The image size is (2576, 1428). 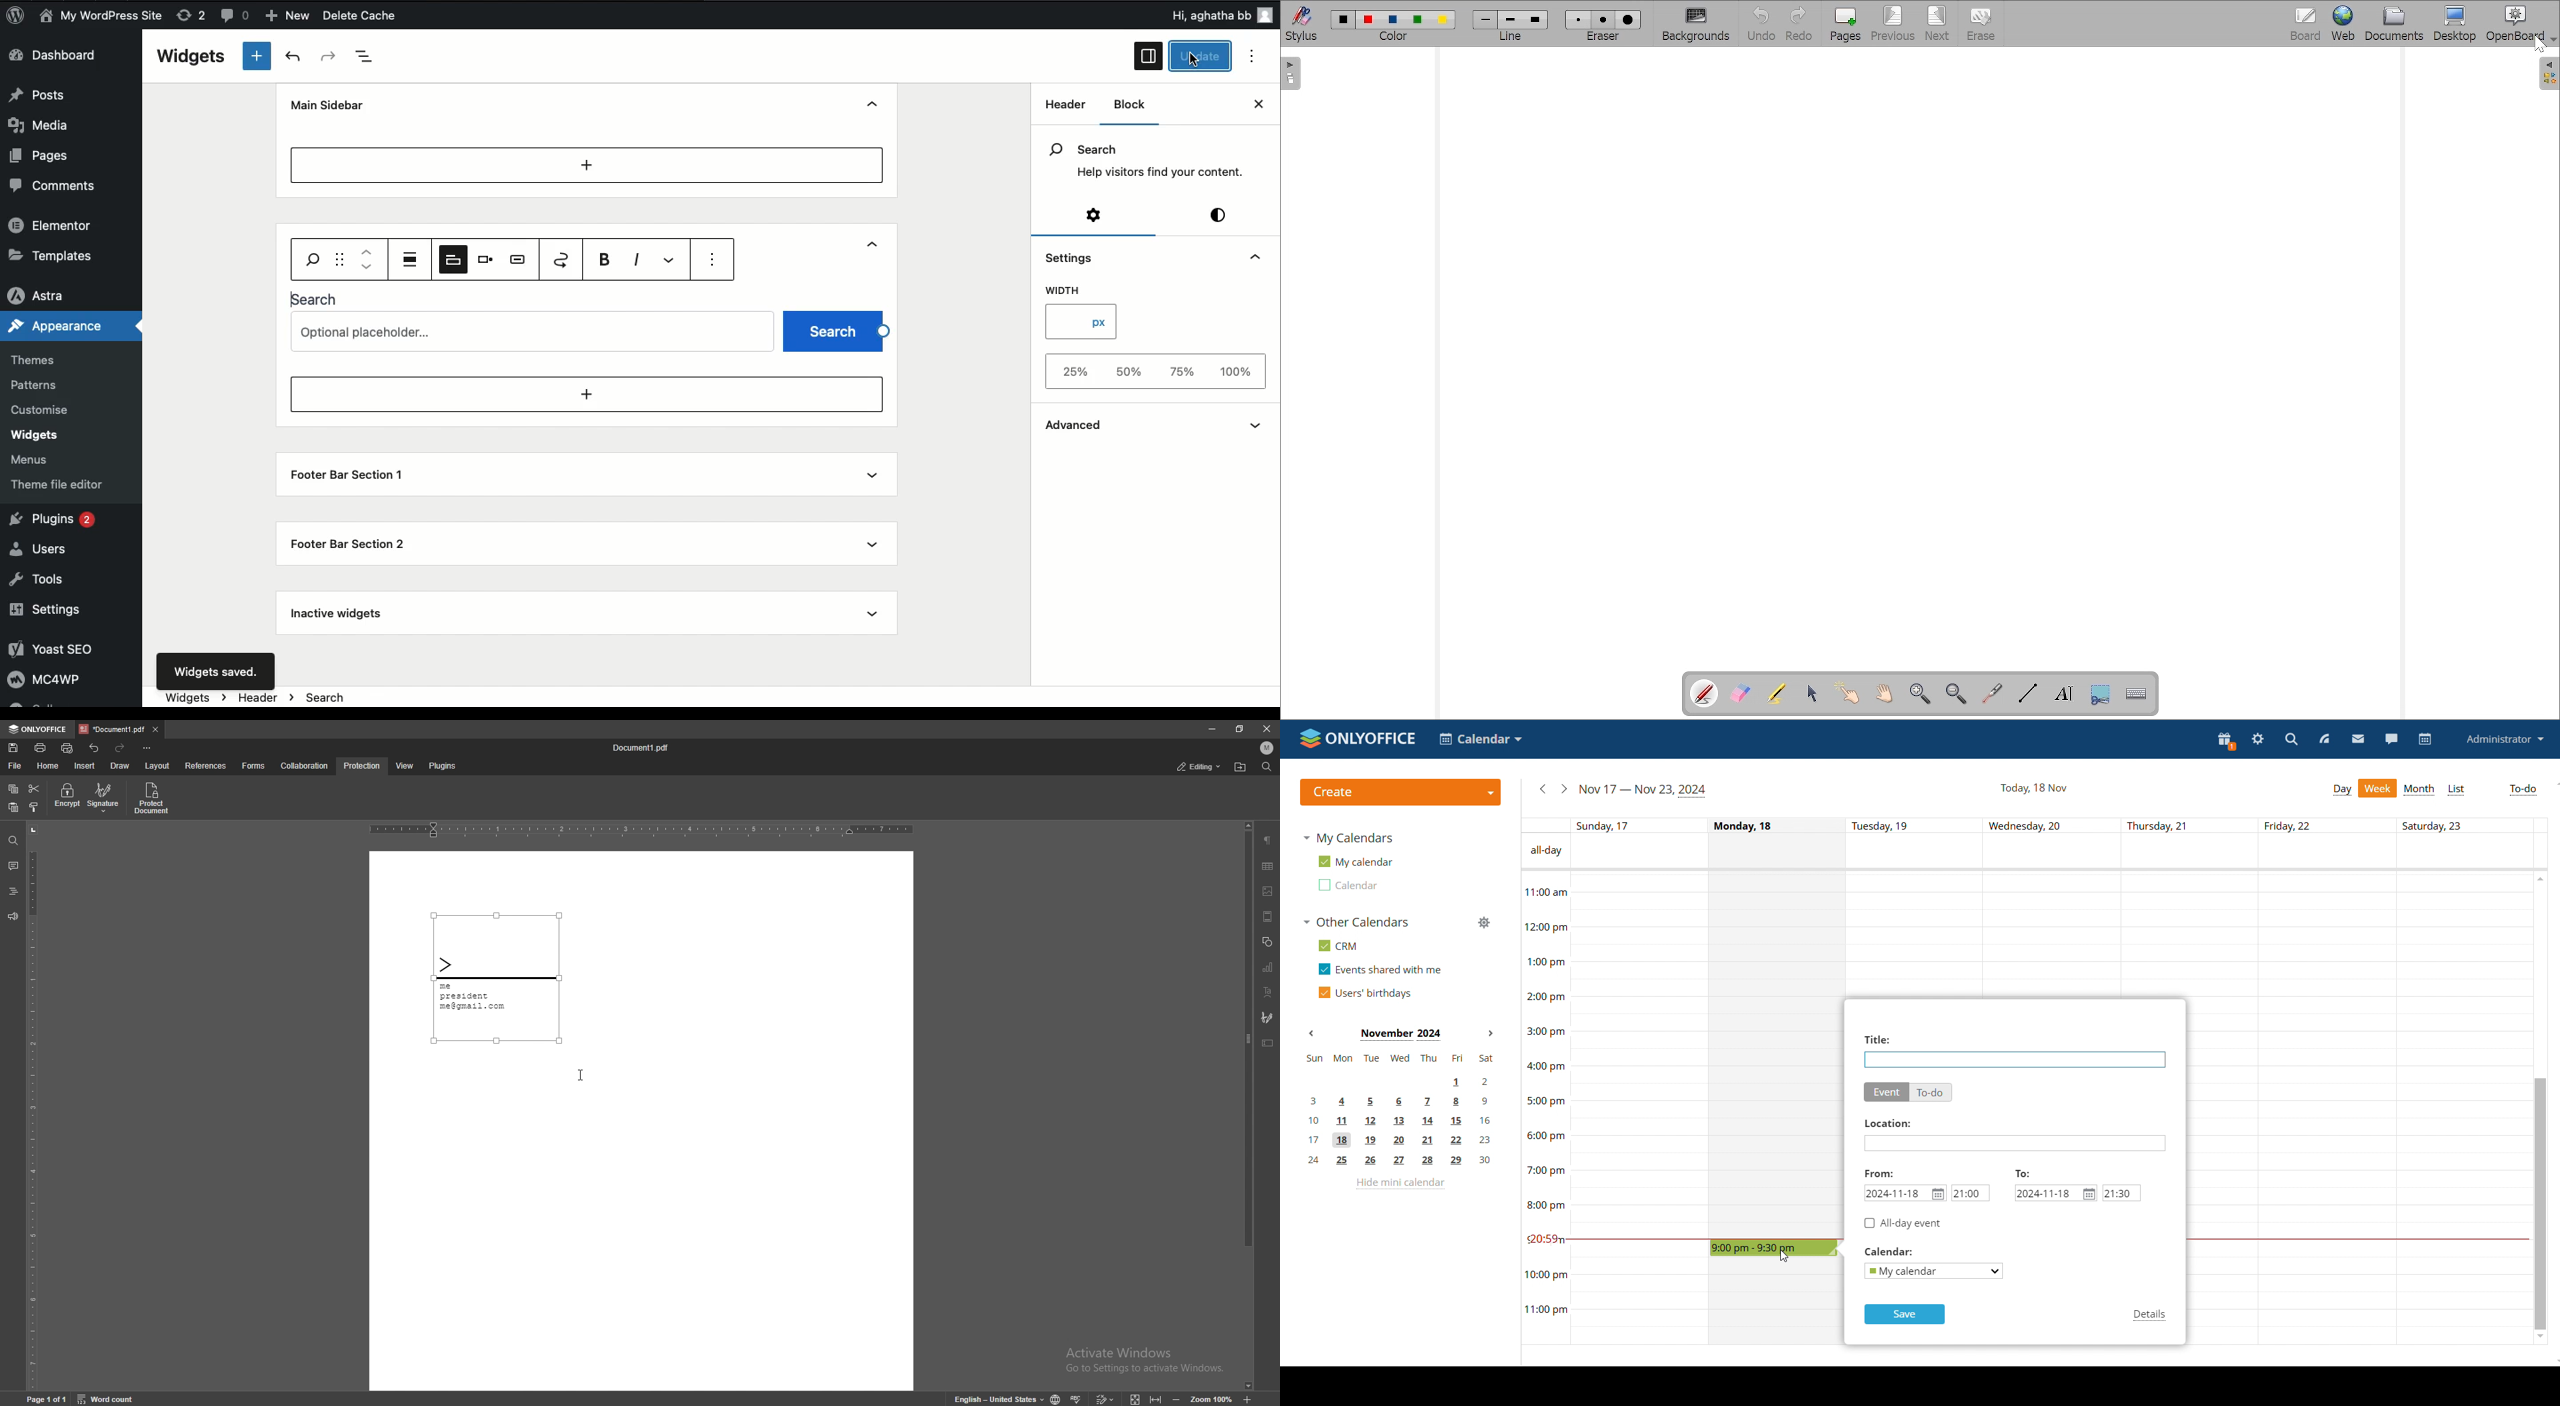 What do you see at coordinates (1188, 60) in the screenshot?
I see `cursor` at bounding box center [1188, 60].